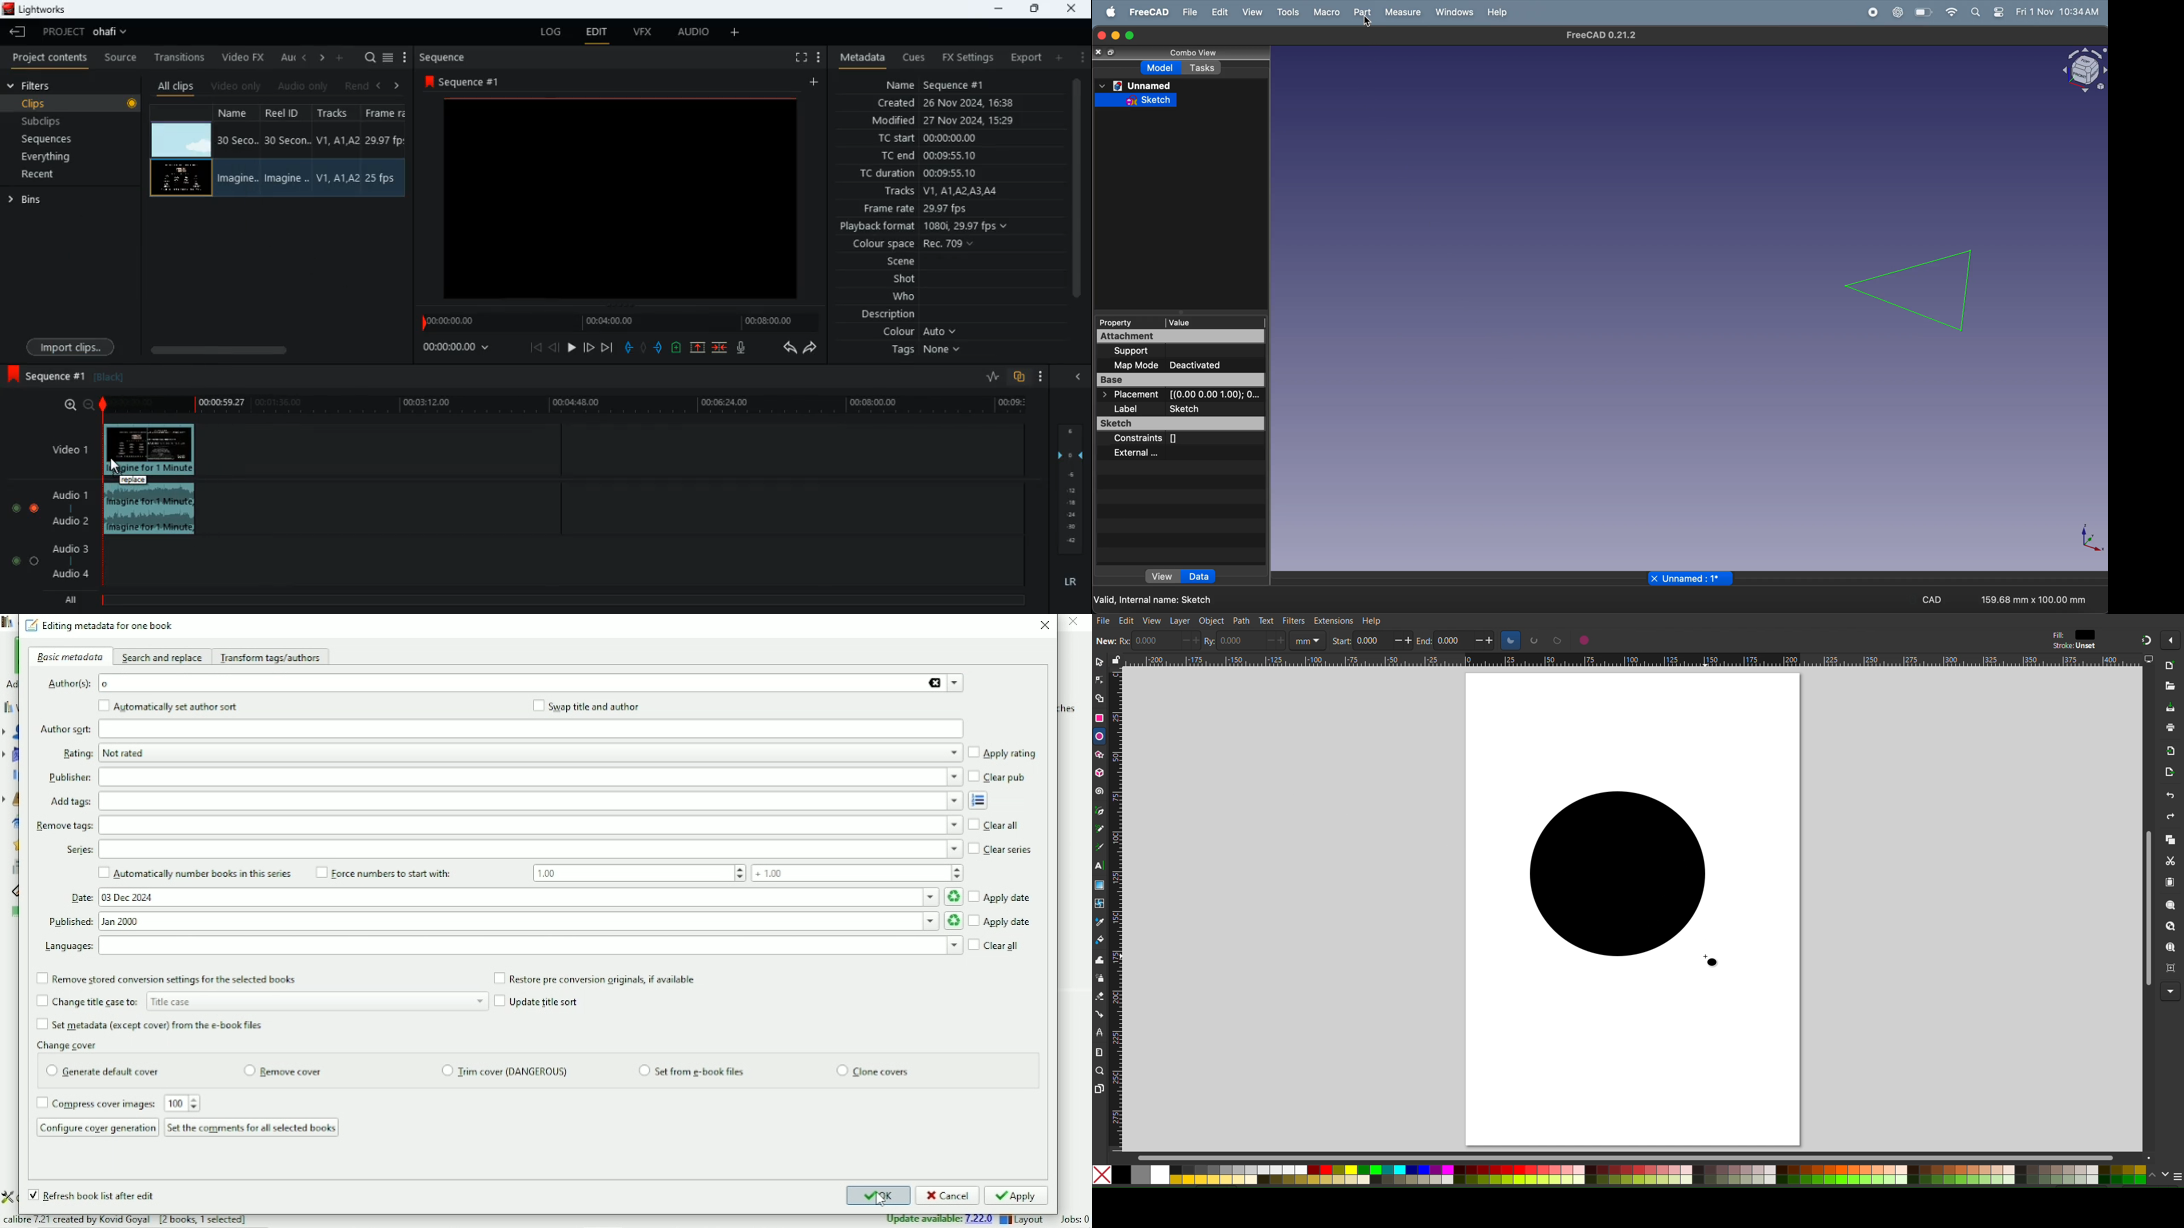 The height and width of the screenshot is (1232, 2184). I want to click on view, so click(1253, 11).